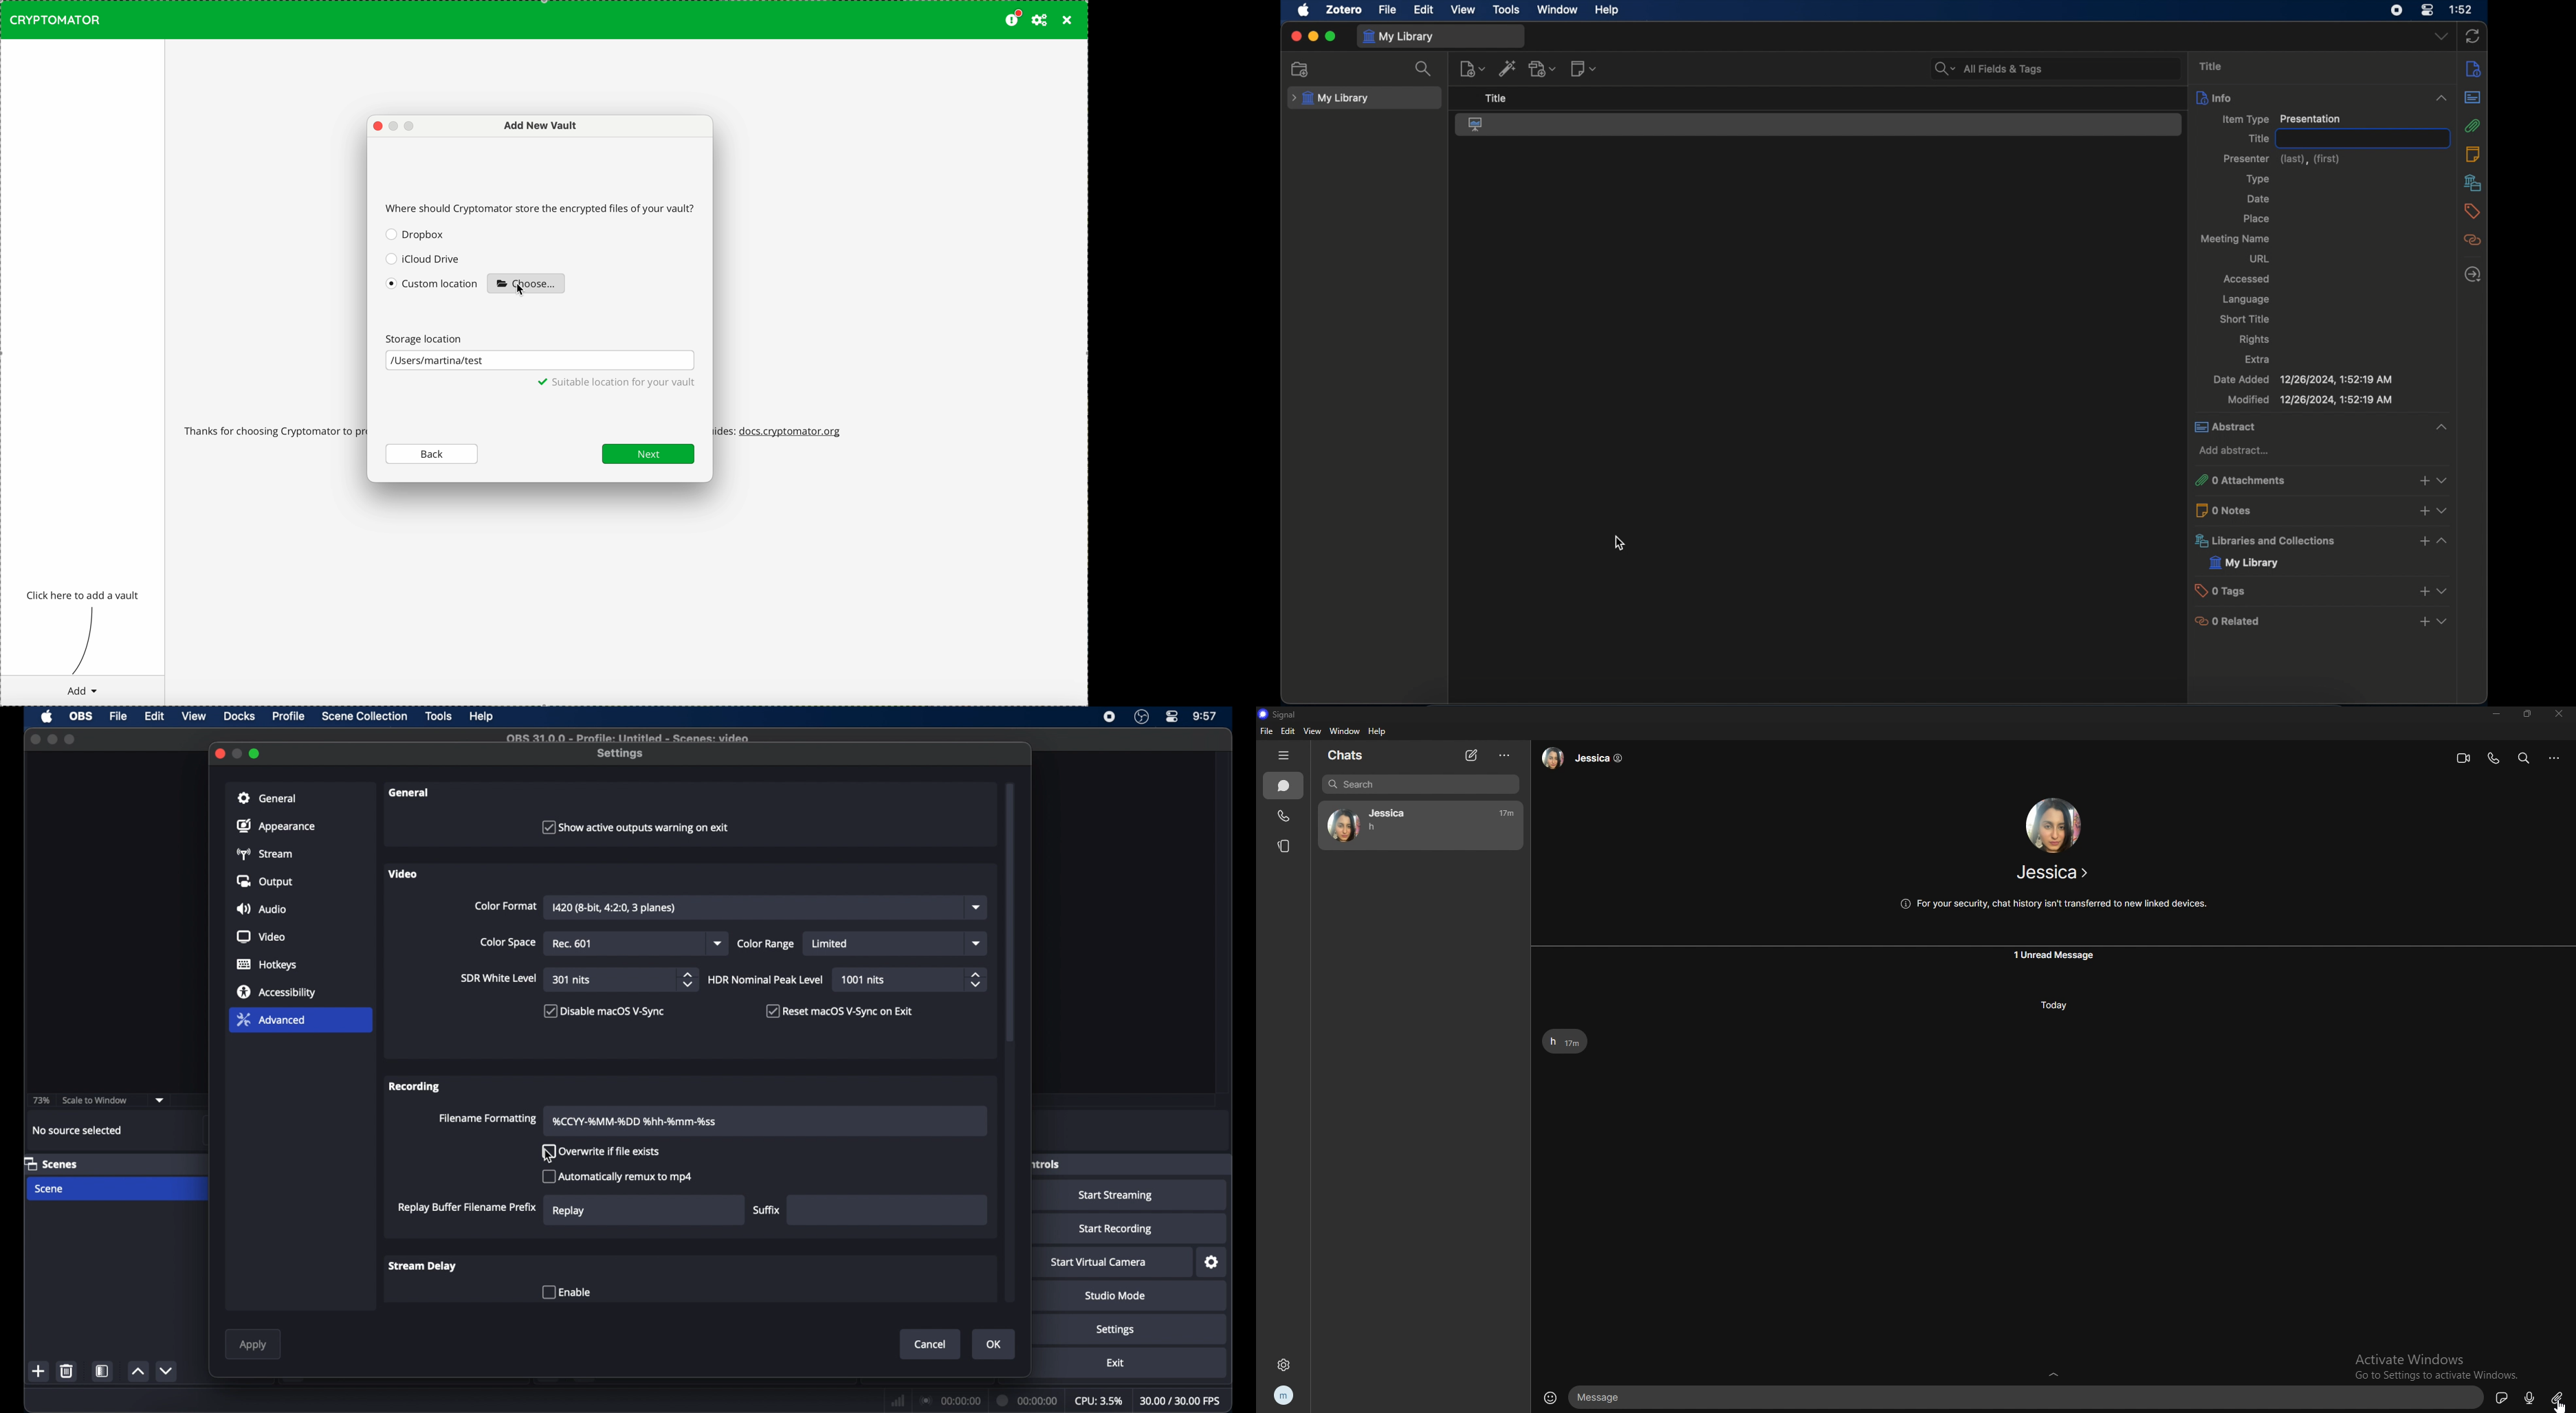 The image size is (2576, 1428). I want to click on stepper buttons, so click(975, 979).